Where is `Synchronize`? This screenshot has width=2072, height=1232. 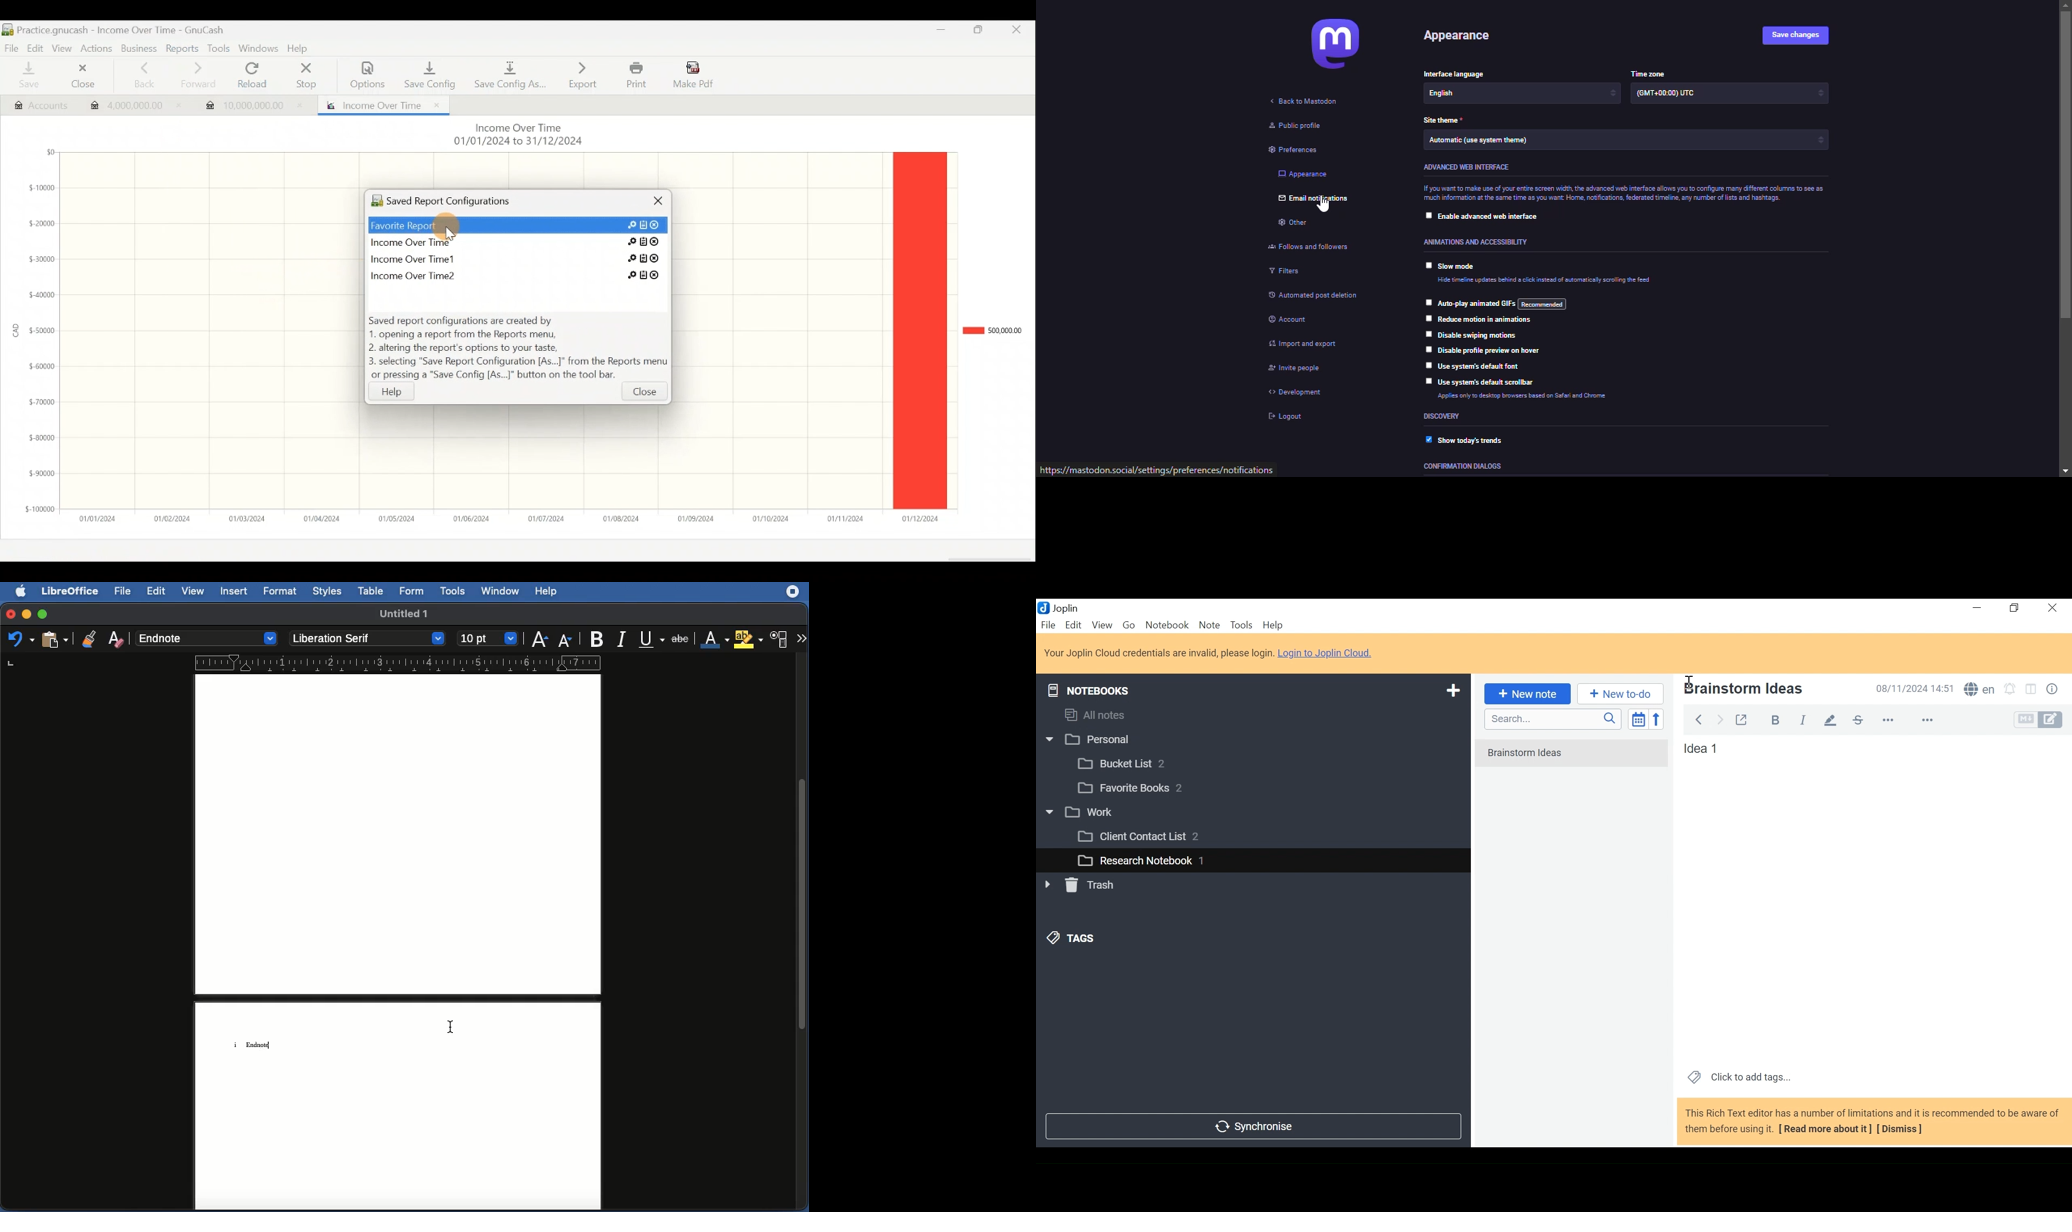
Synchronize is located at coordinates (1252, 1126).